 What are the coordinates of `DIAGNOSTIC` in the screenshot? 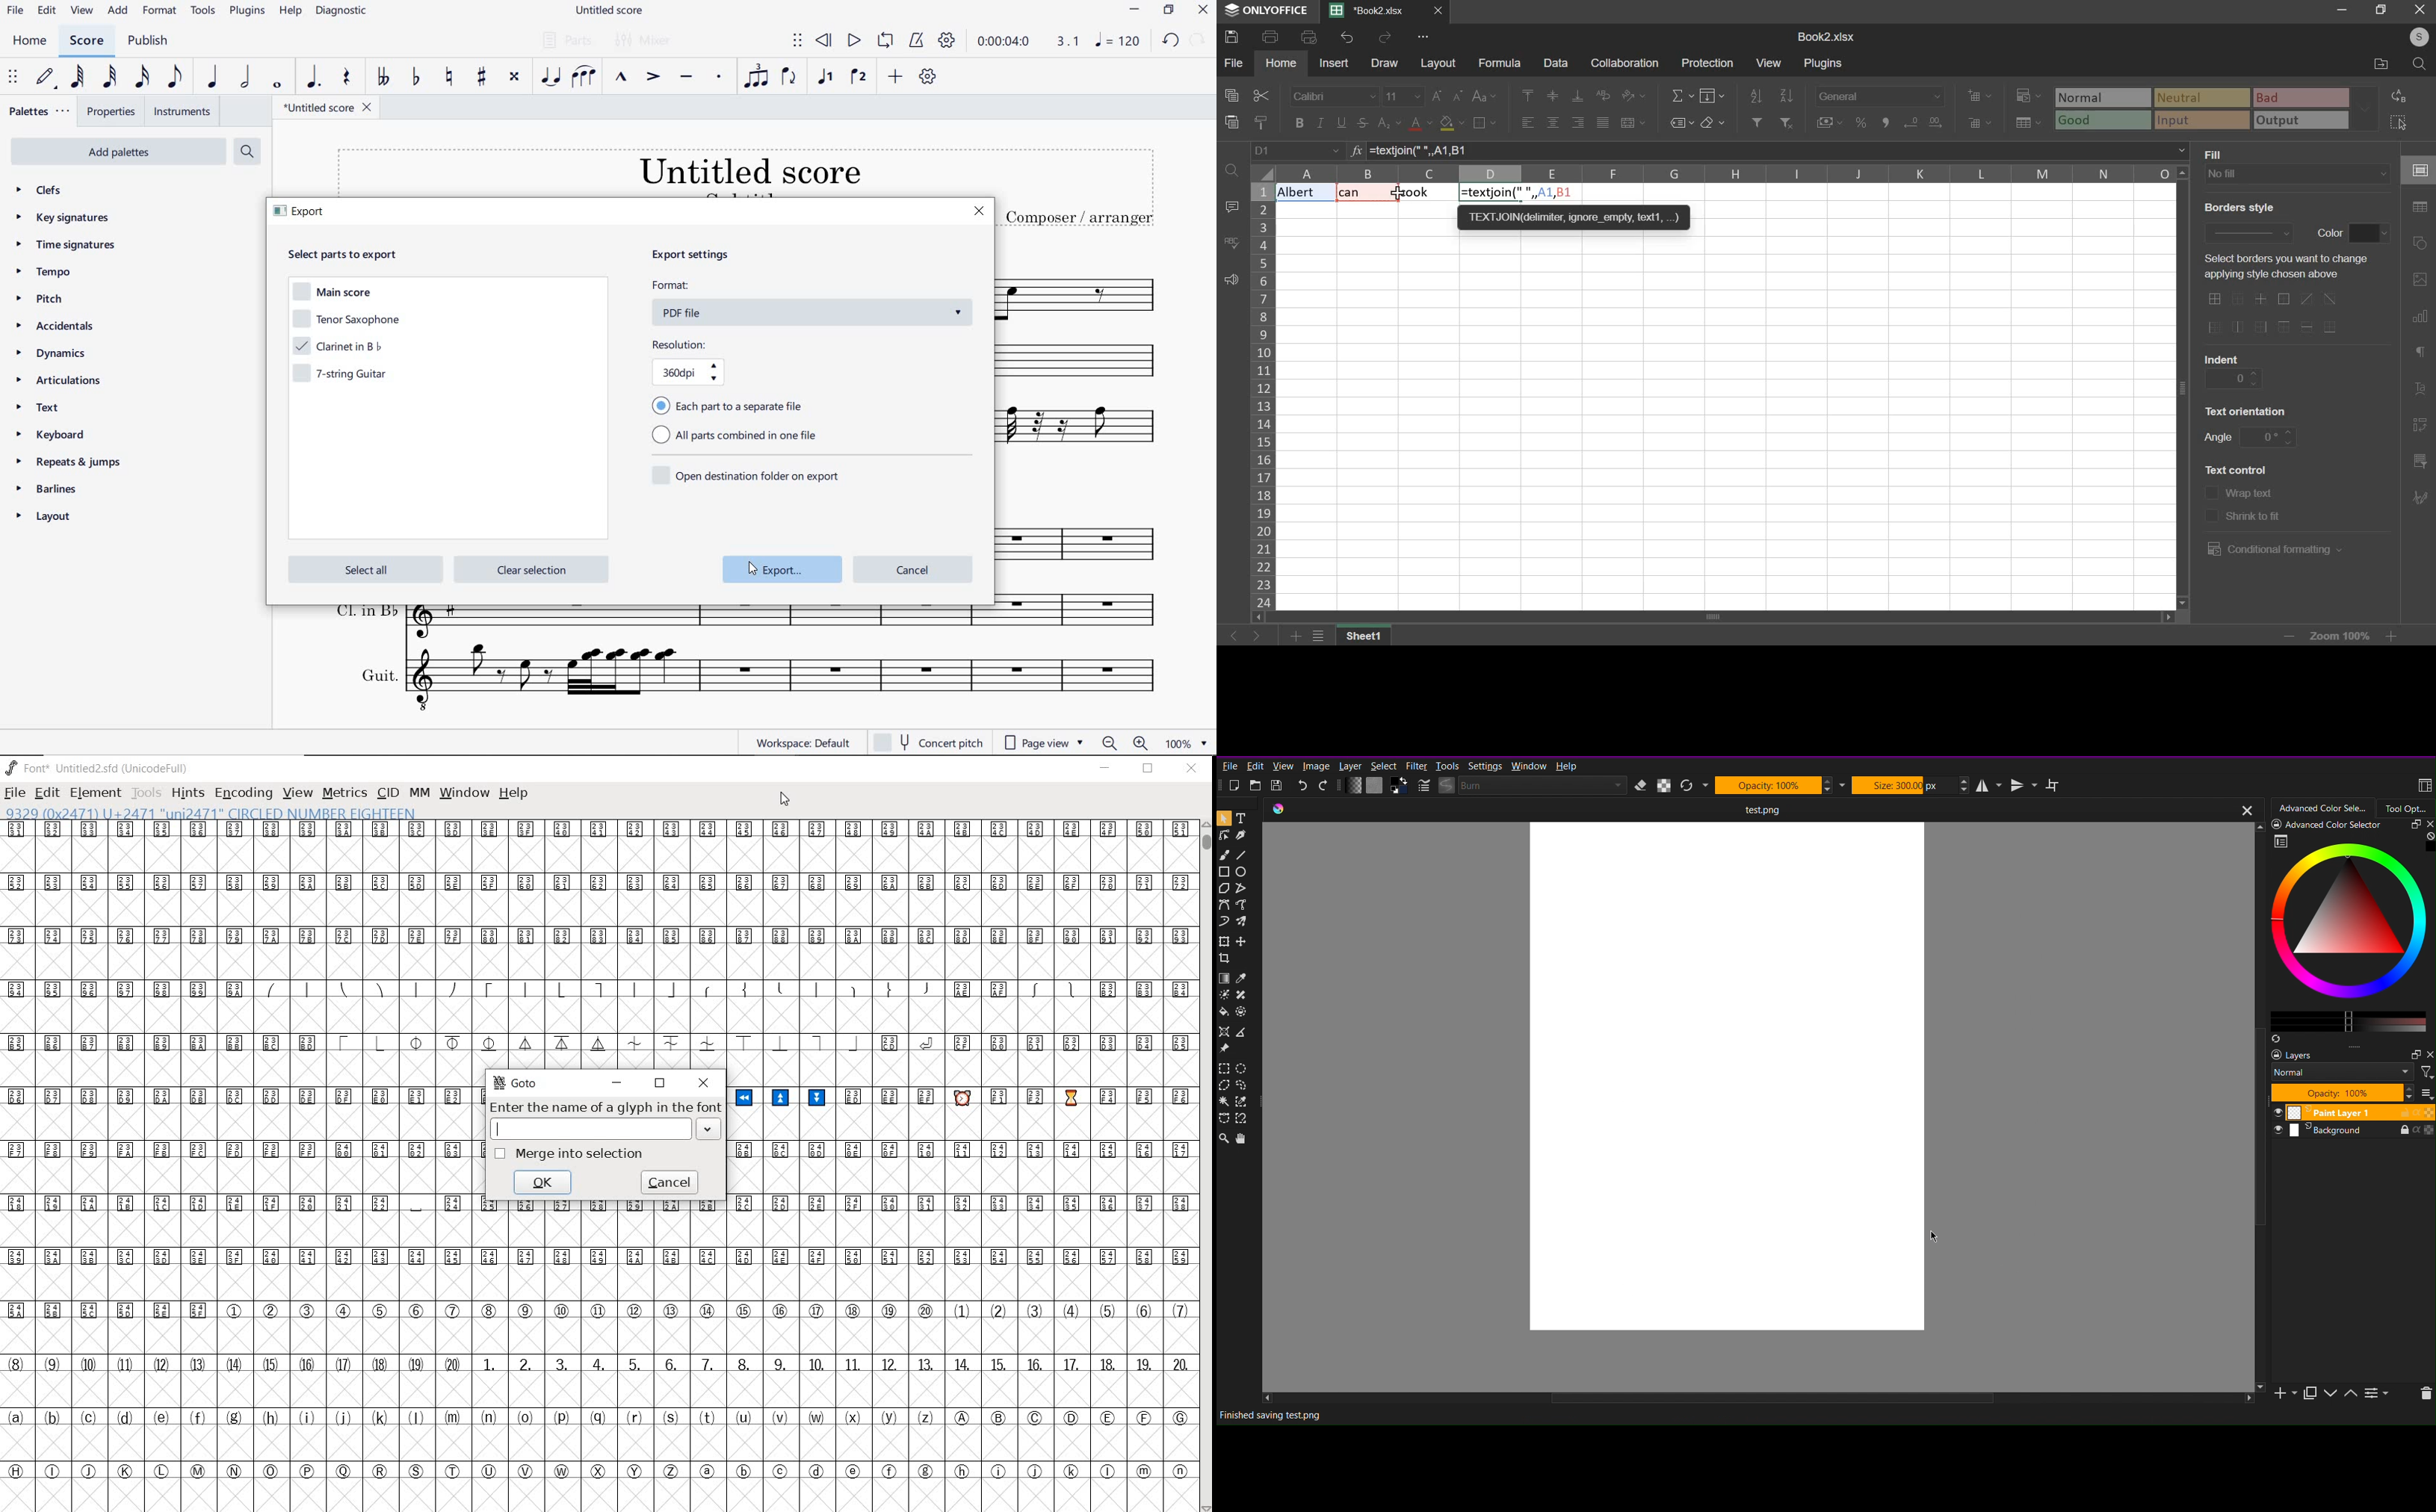 It's located at (341, 12).